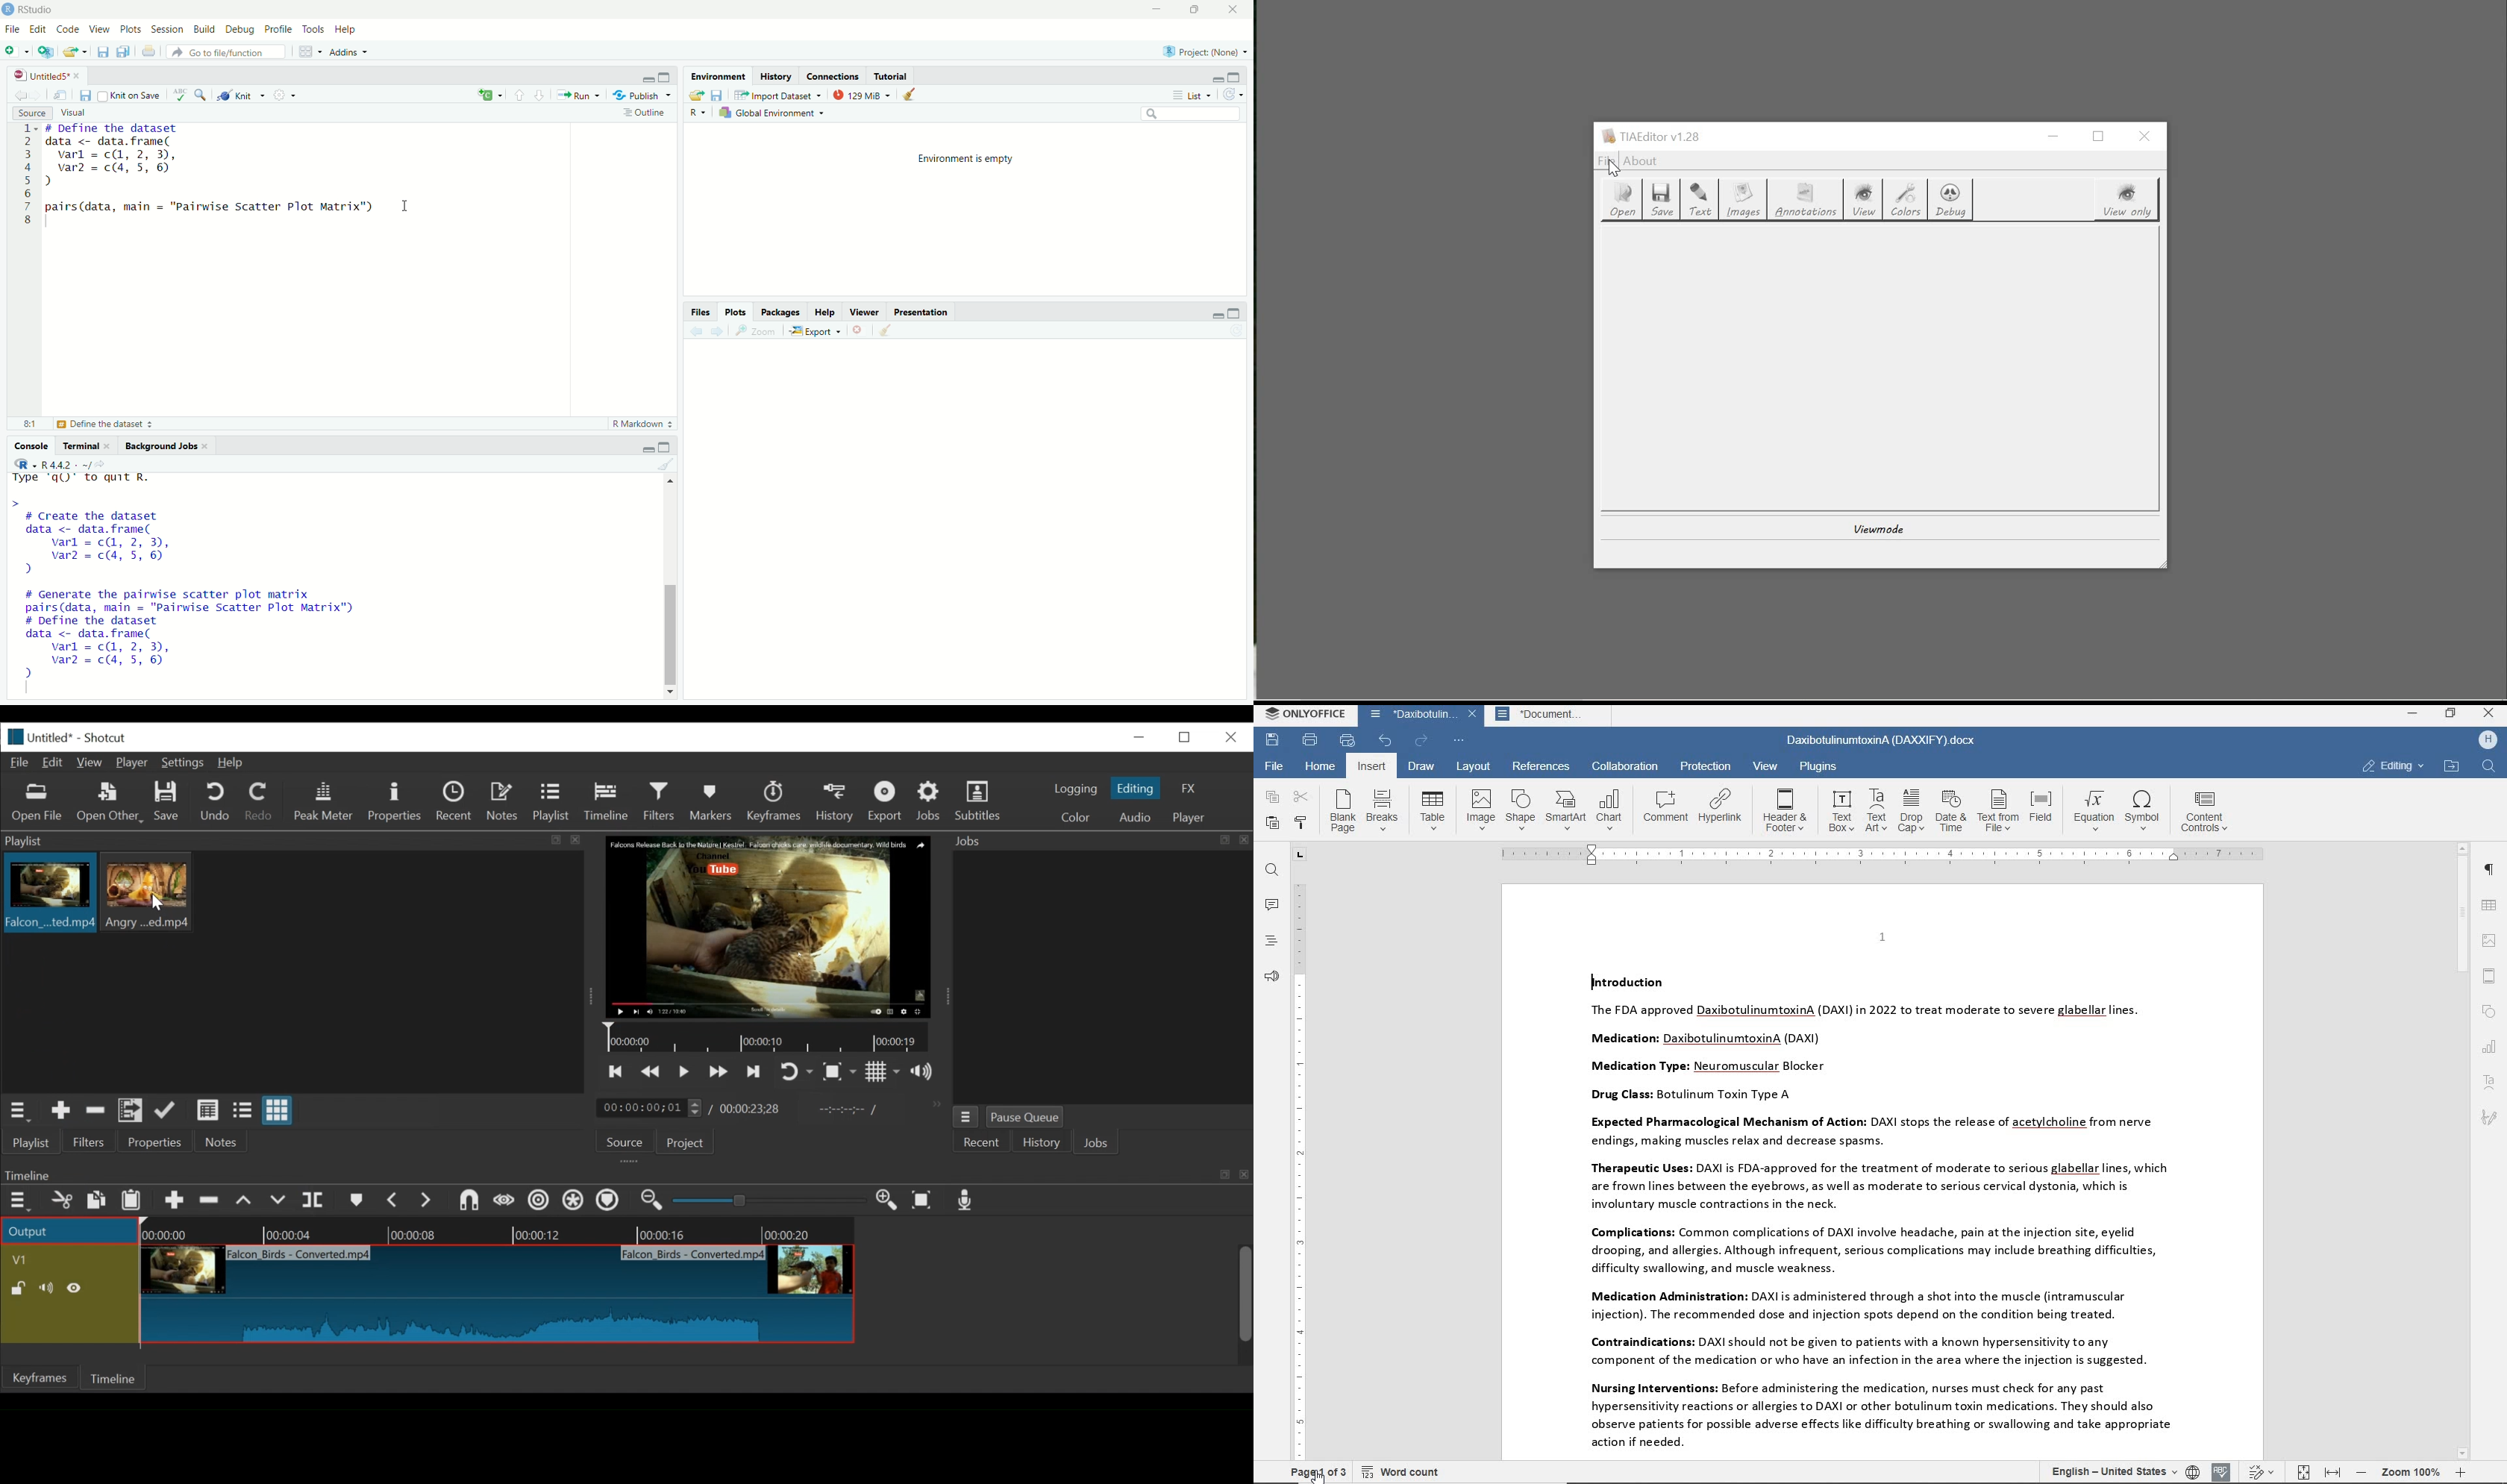  I want to click on scroll up, so click(2463, 849).